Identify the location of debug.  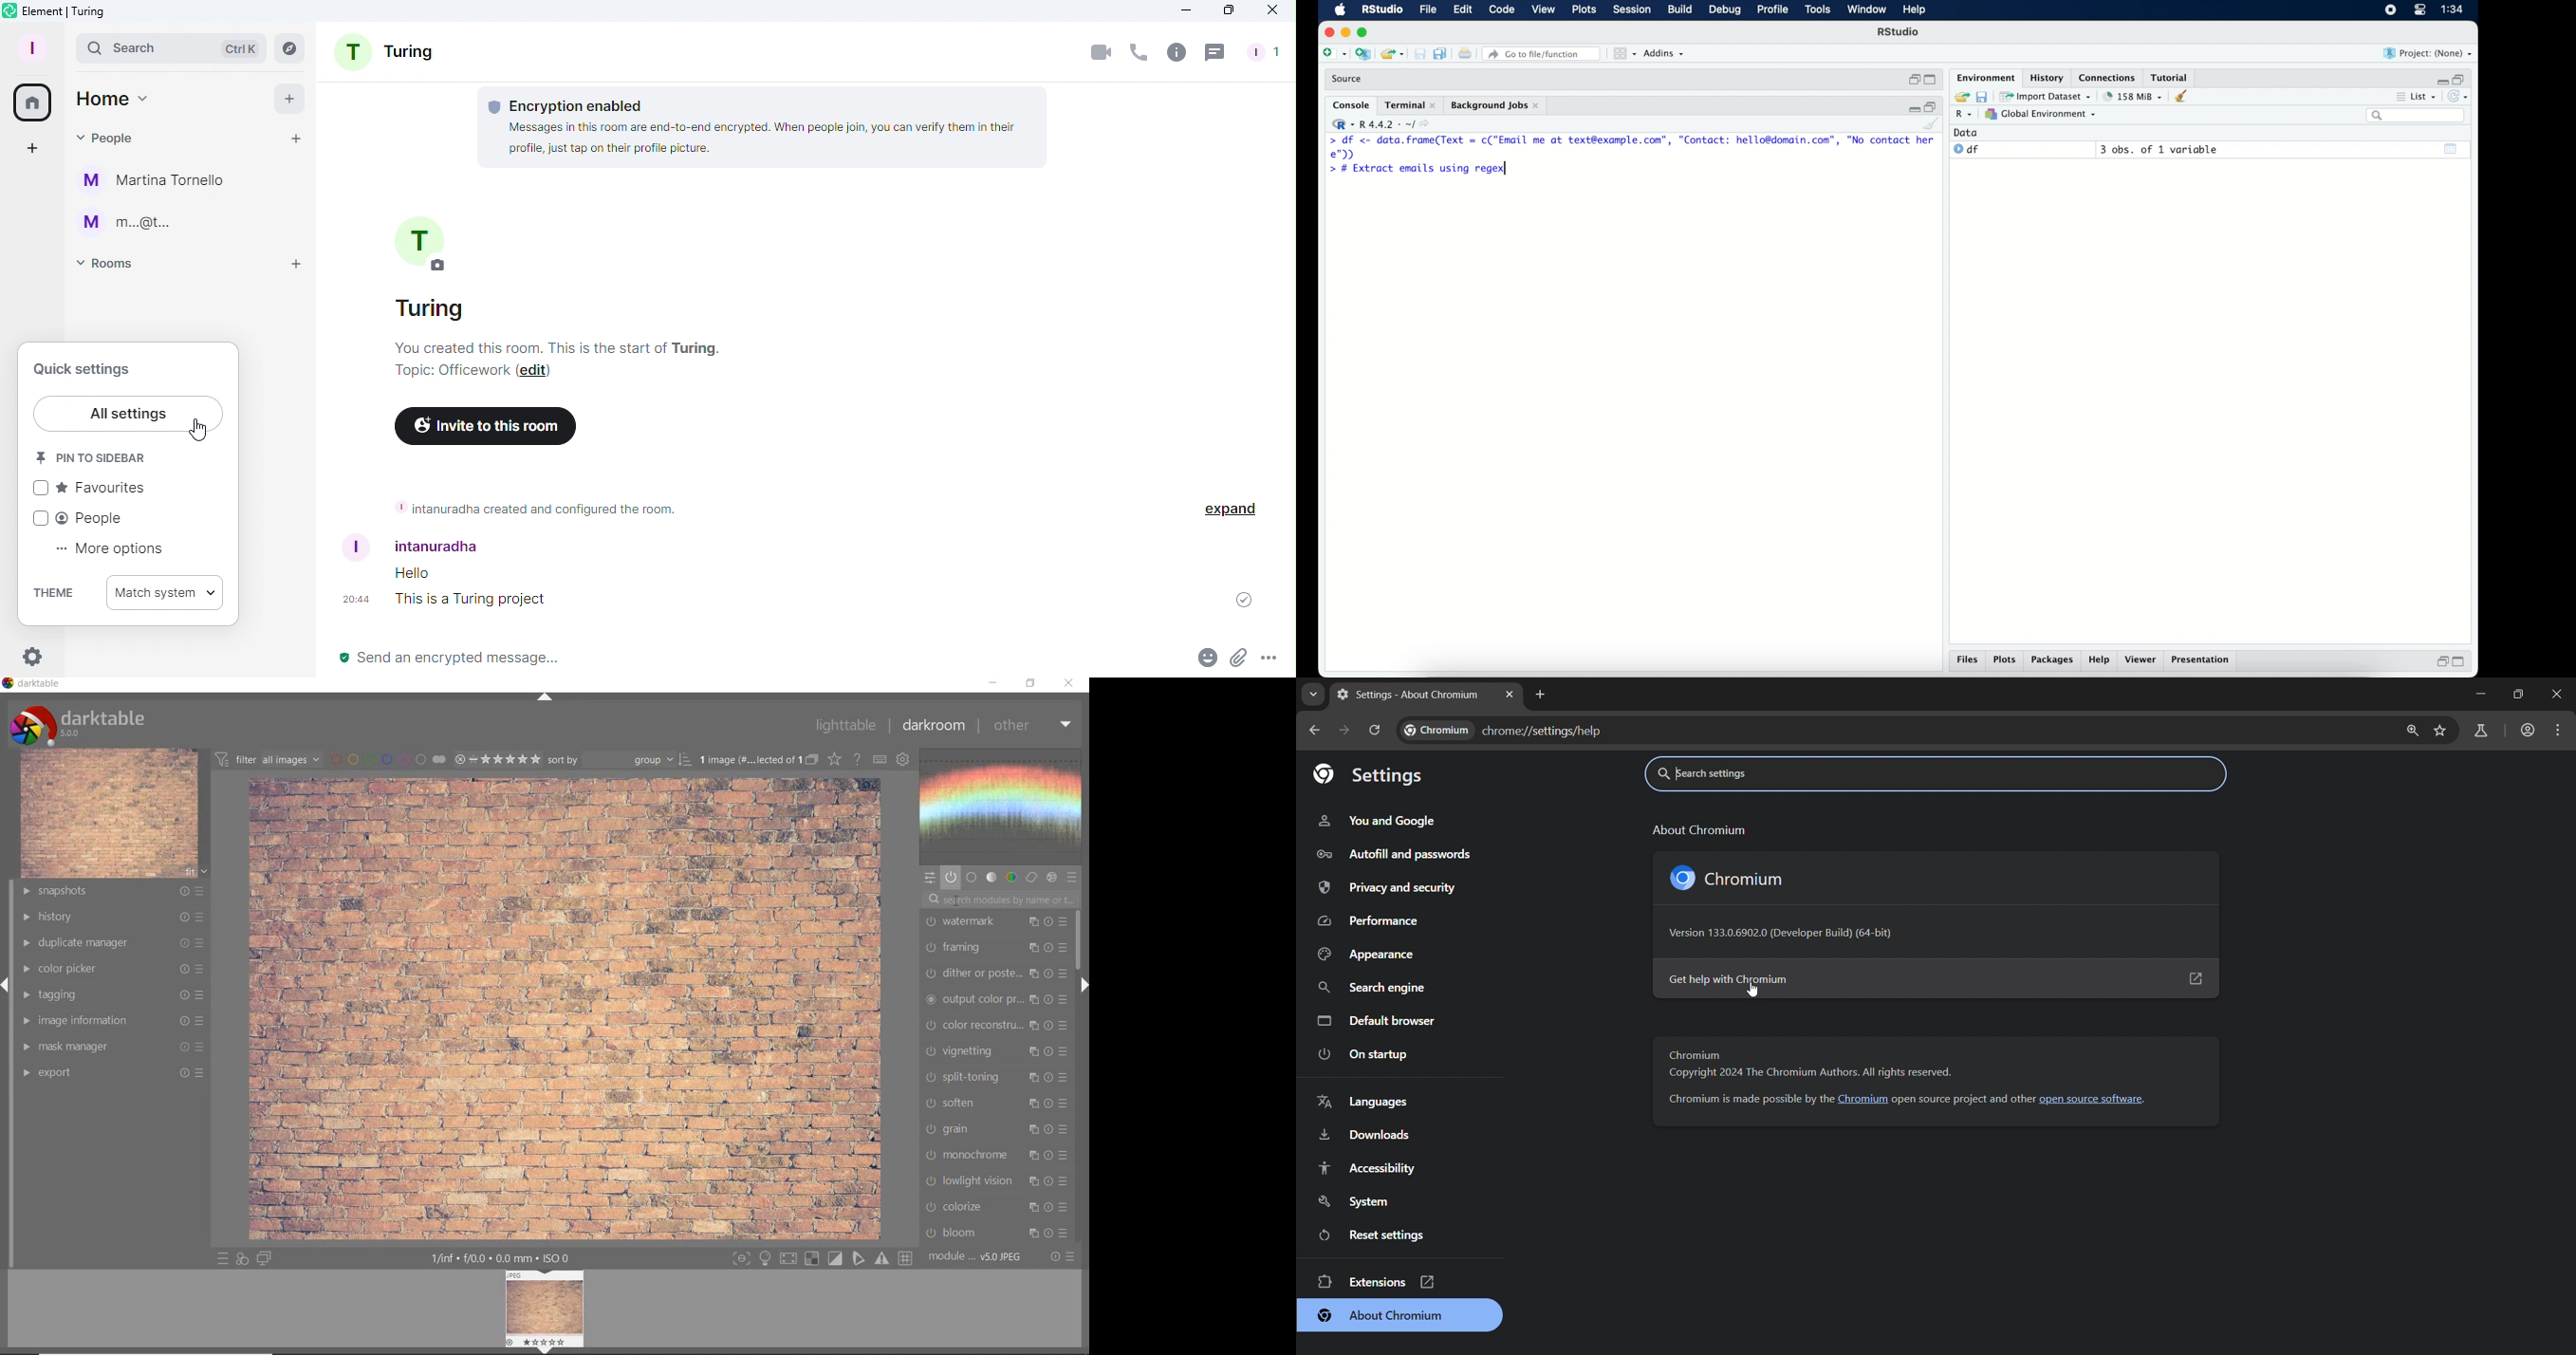
(1725, 11).